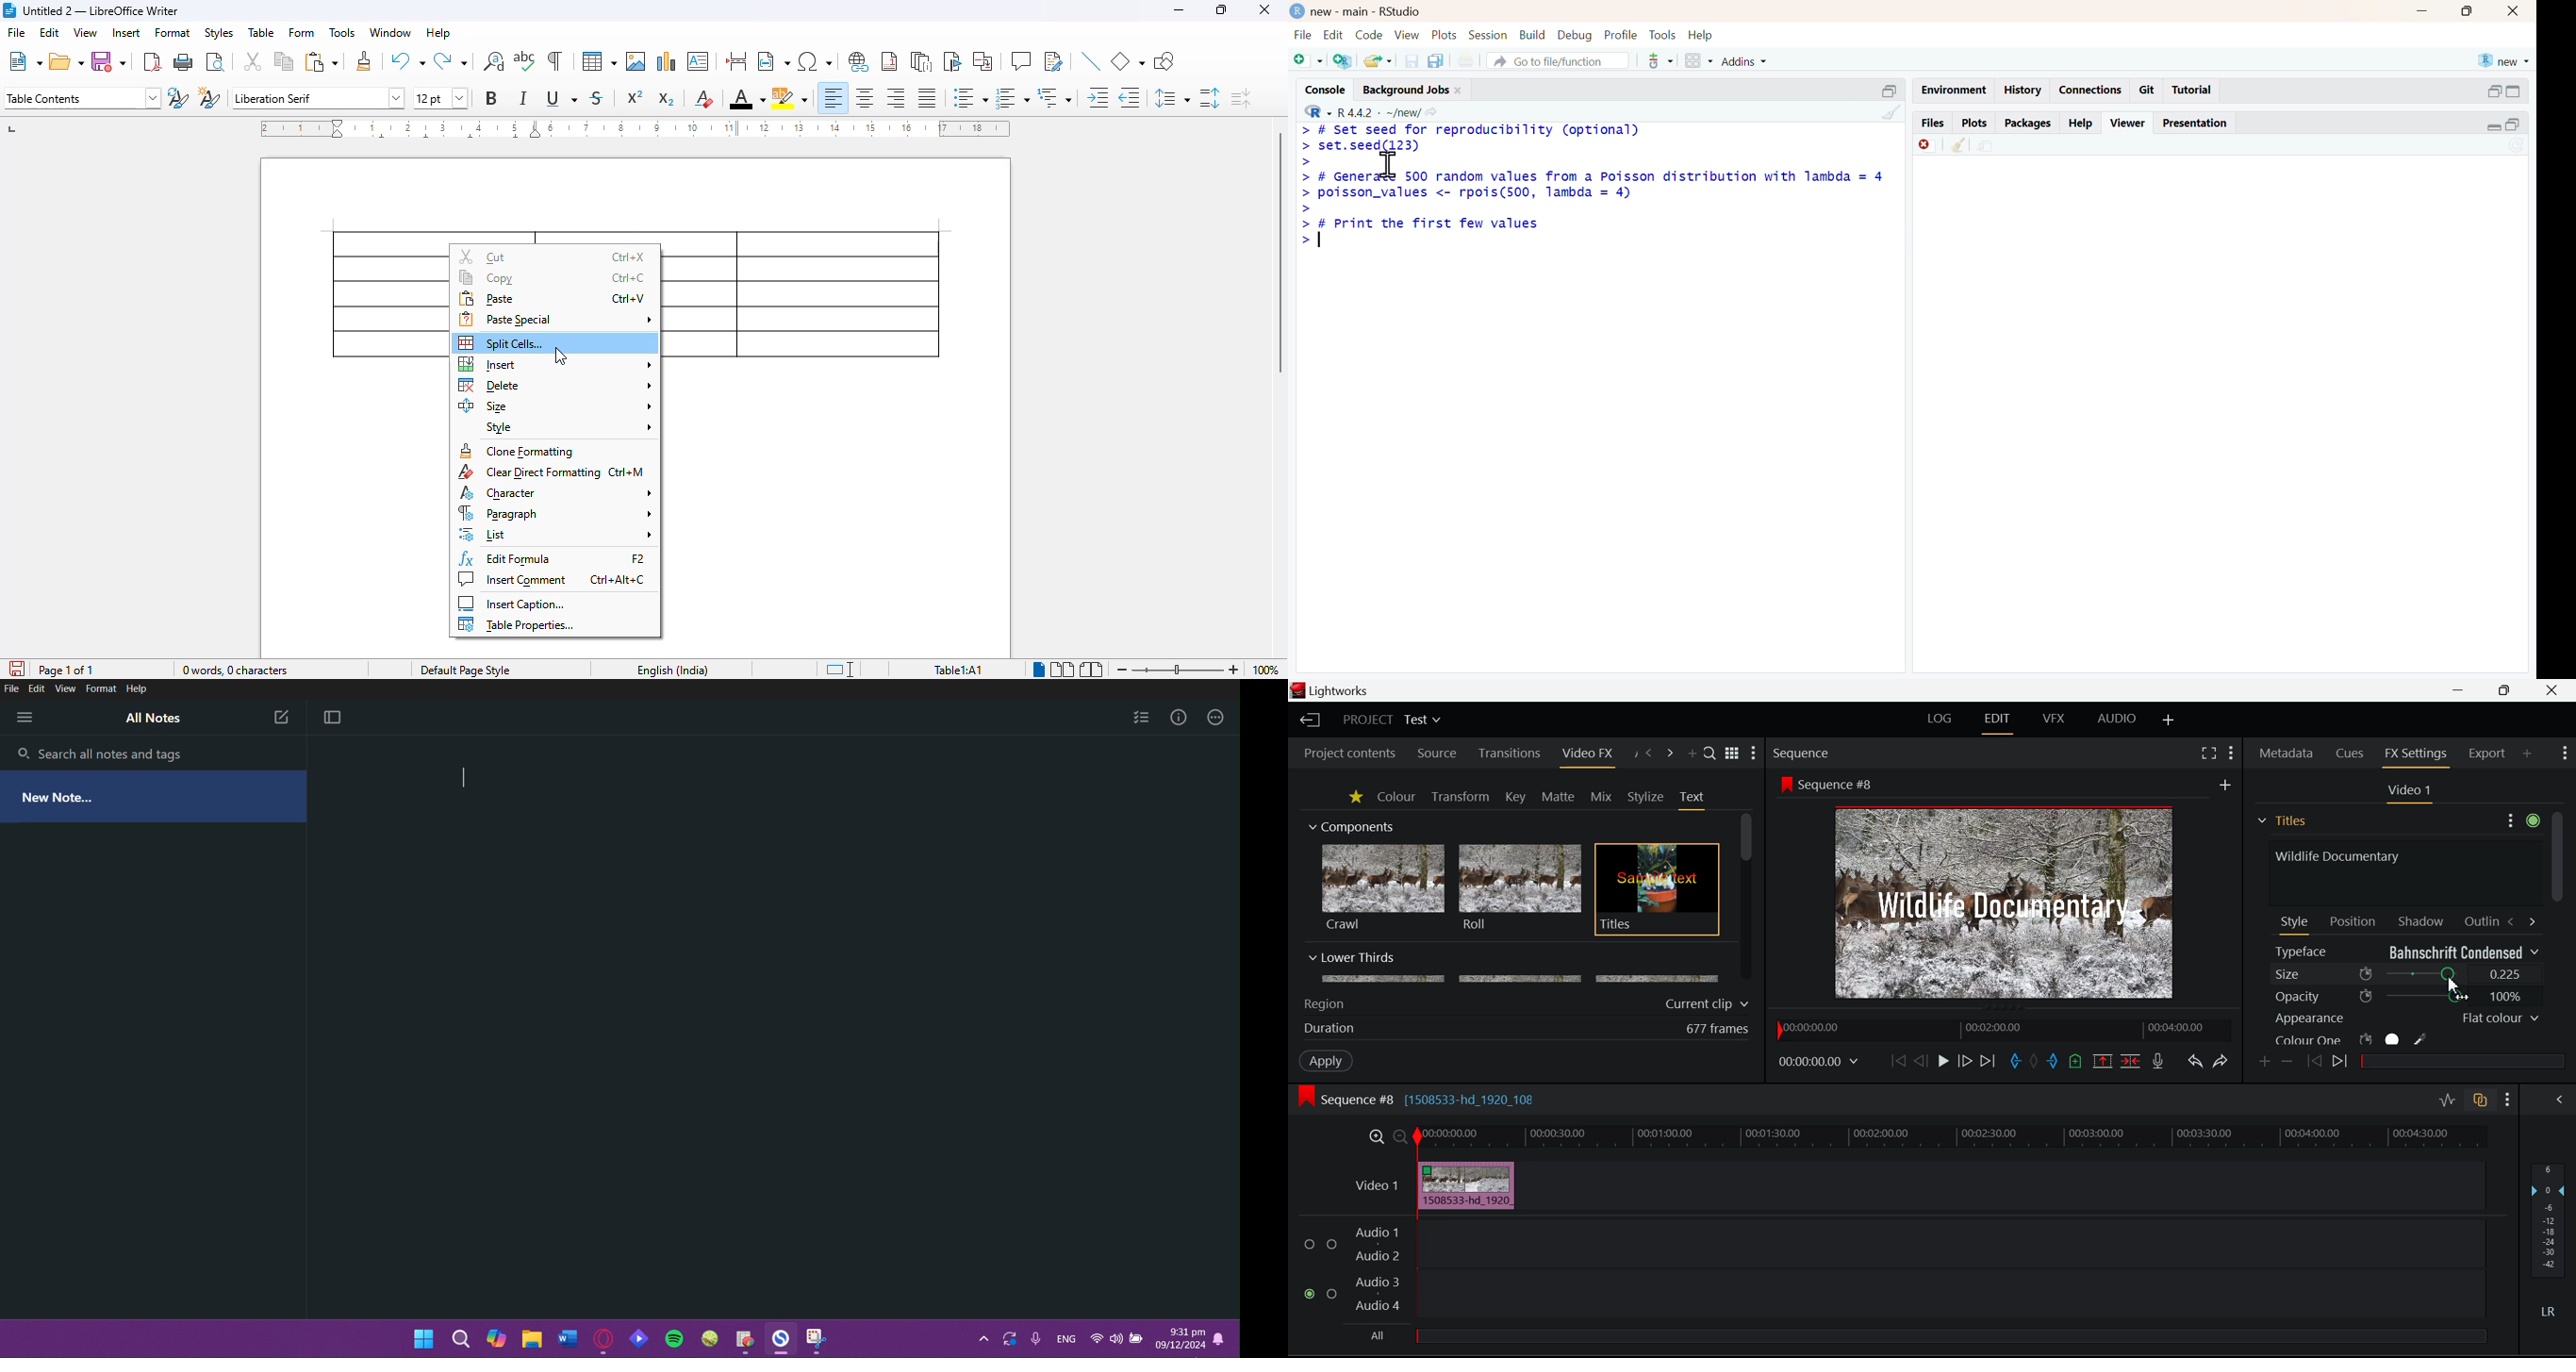 This screenshot has height=1372, width=2576. I want to click on clean, so click(1958, 146).